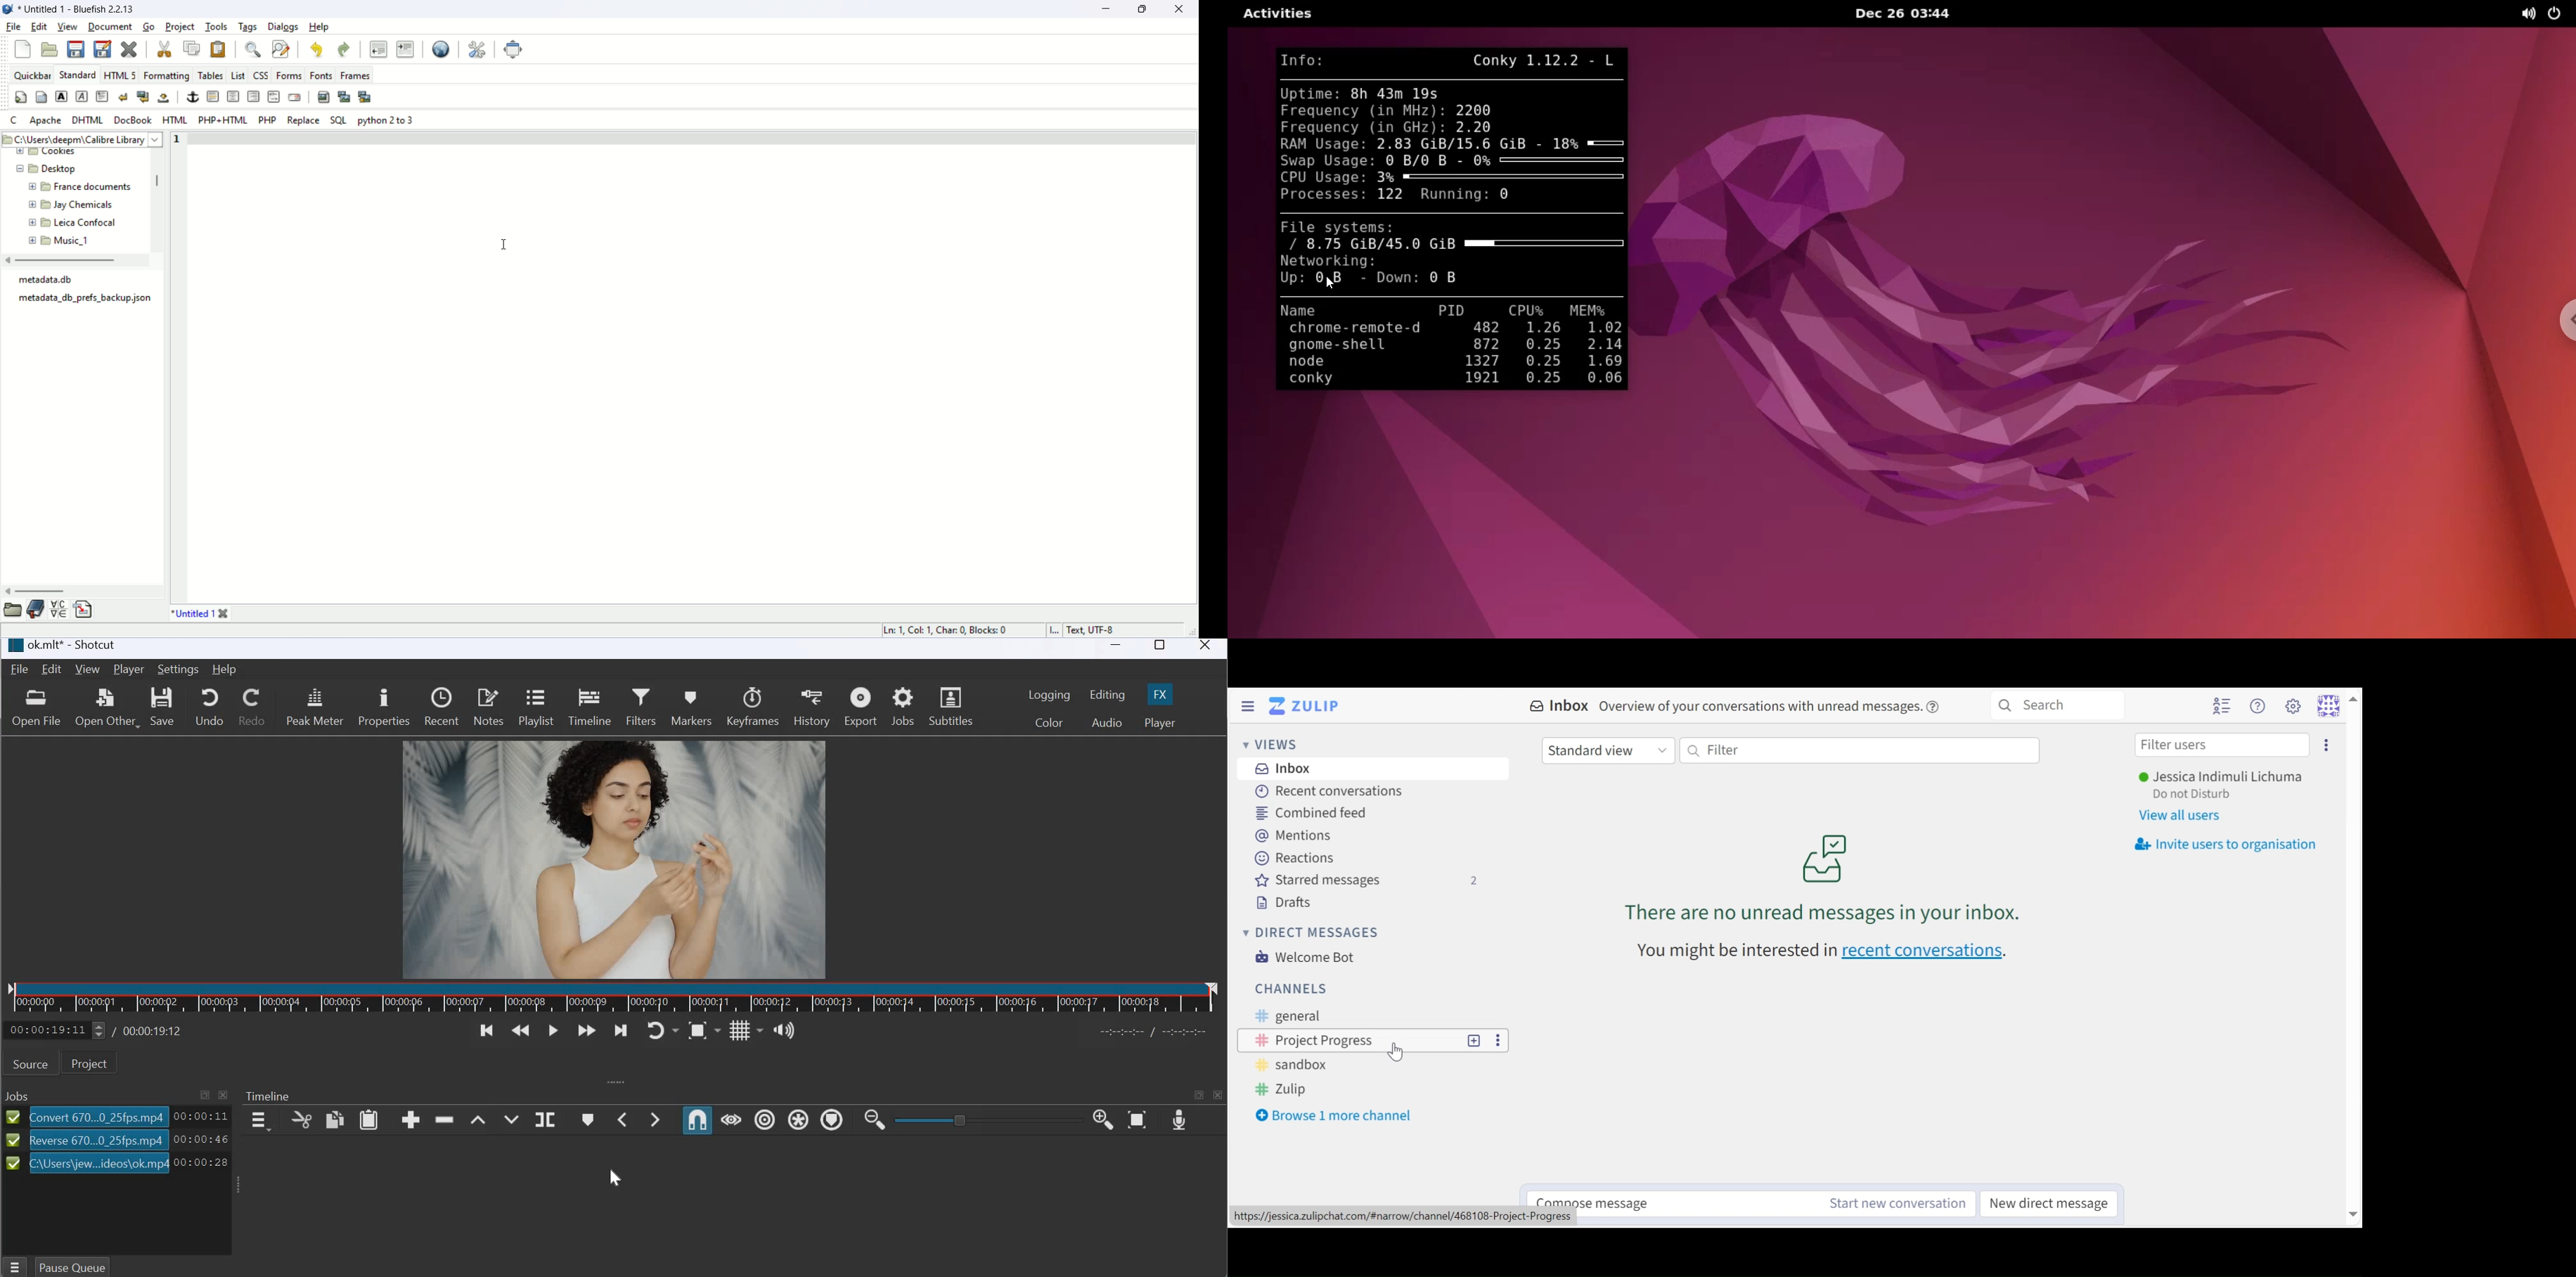 The width and height of the screenshot is (2576, 1288). Describe the element at coordinates (2223, 778) in the screenshot. I see `Username` at that location.